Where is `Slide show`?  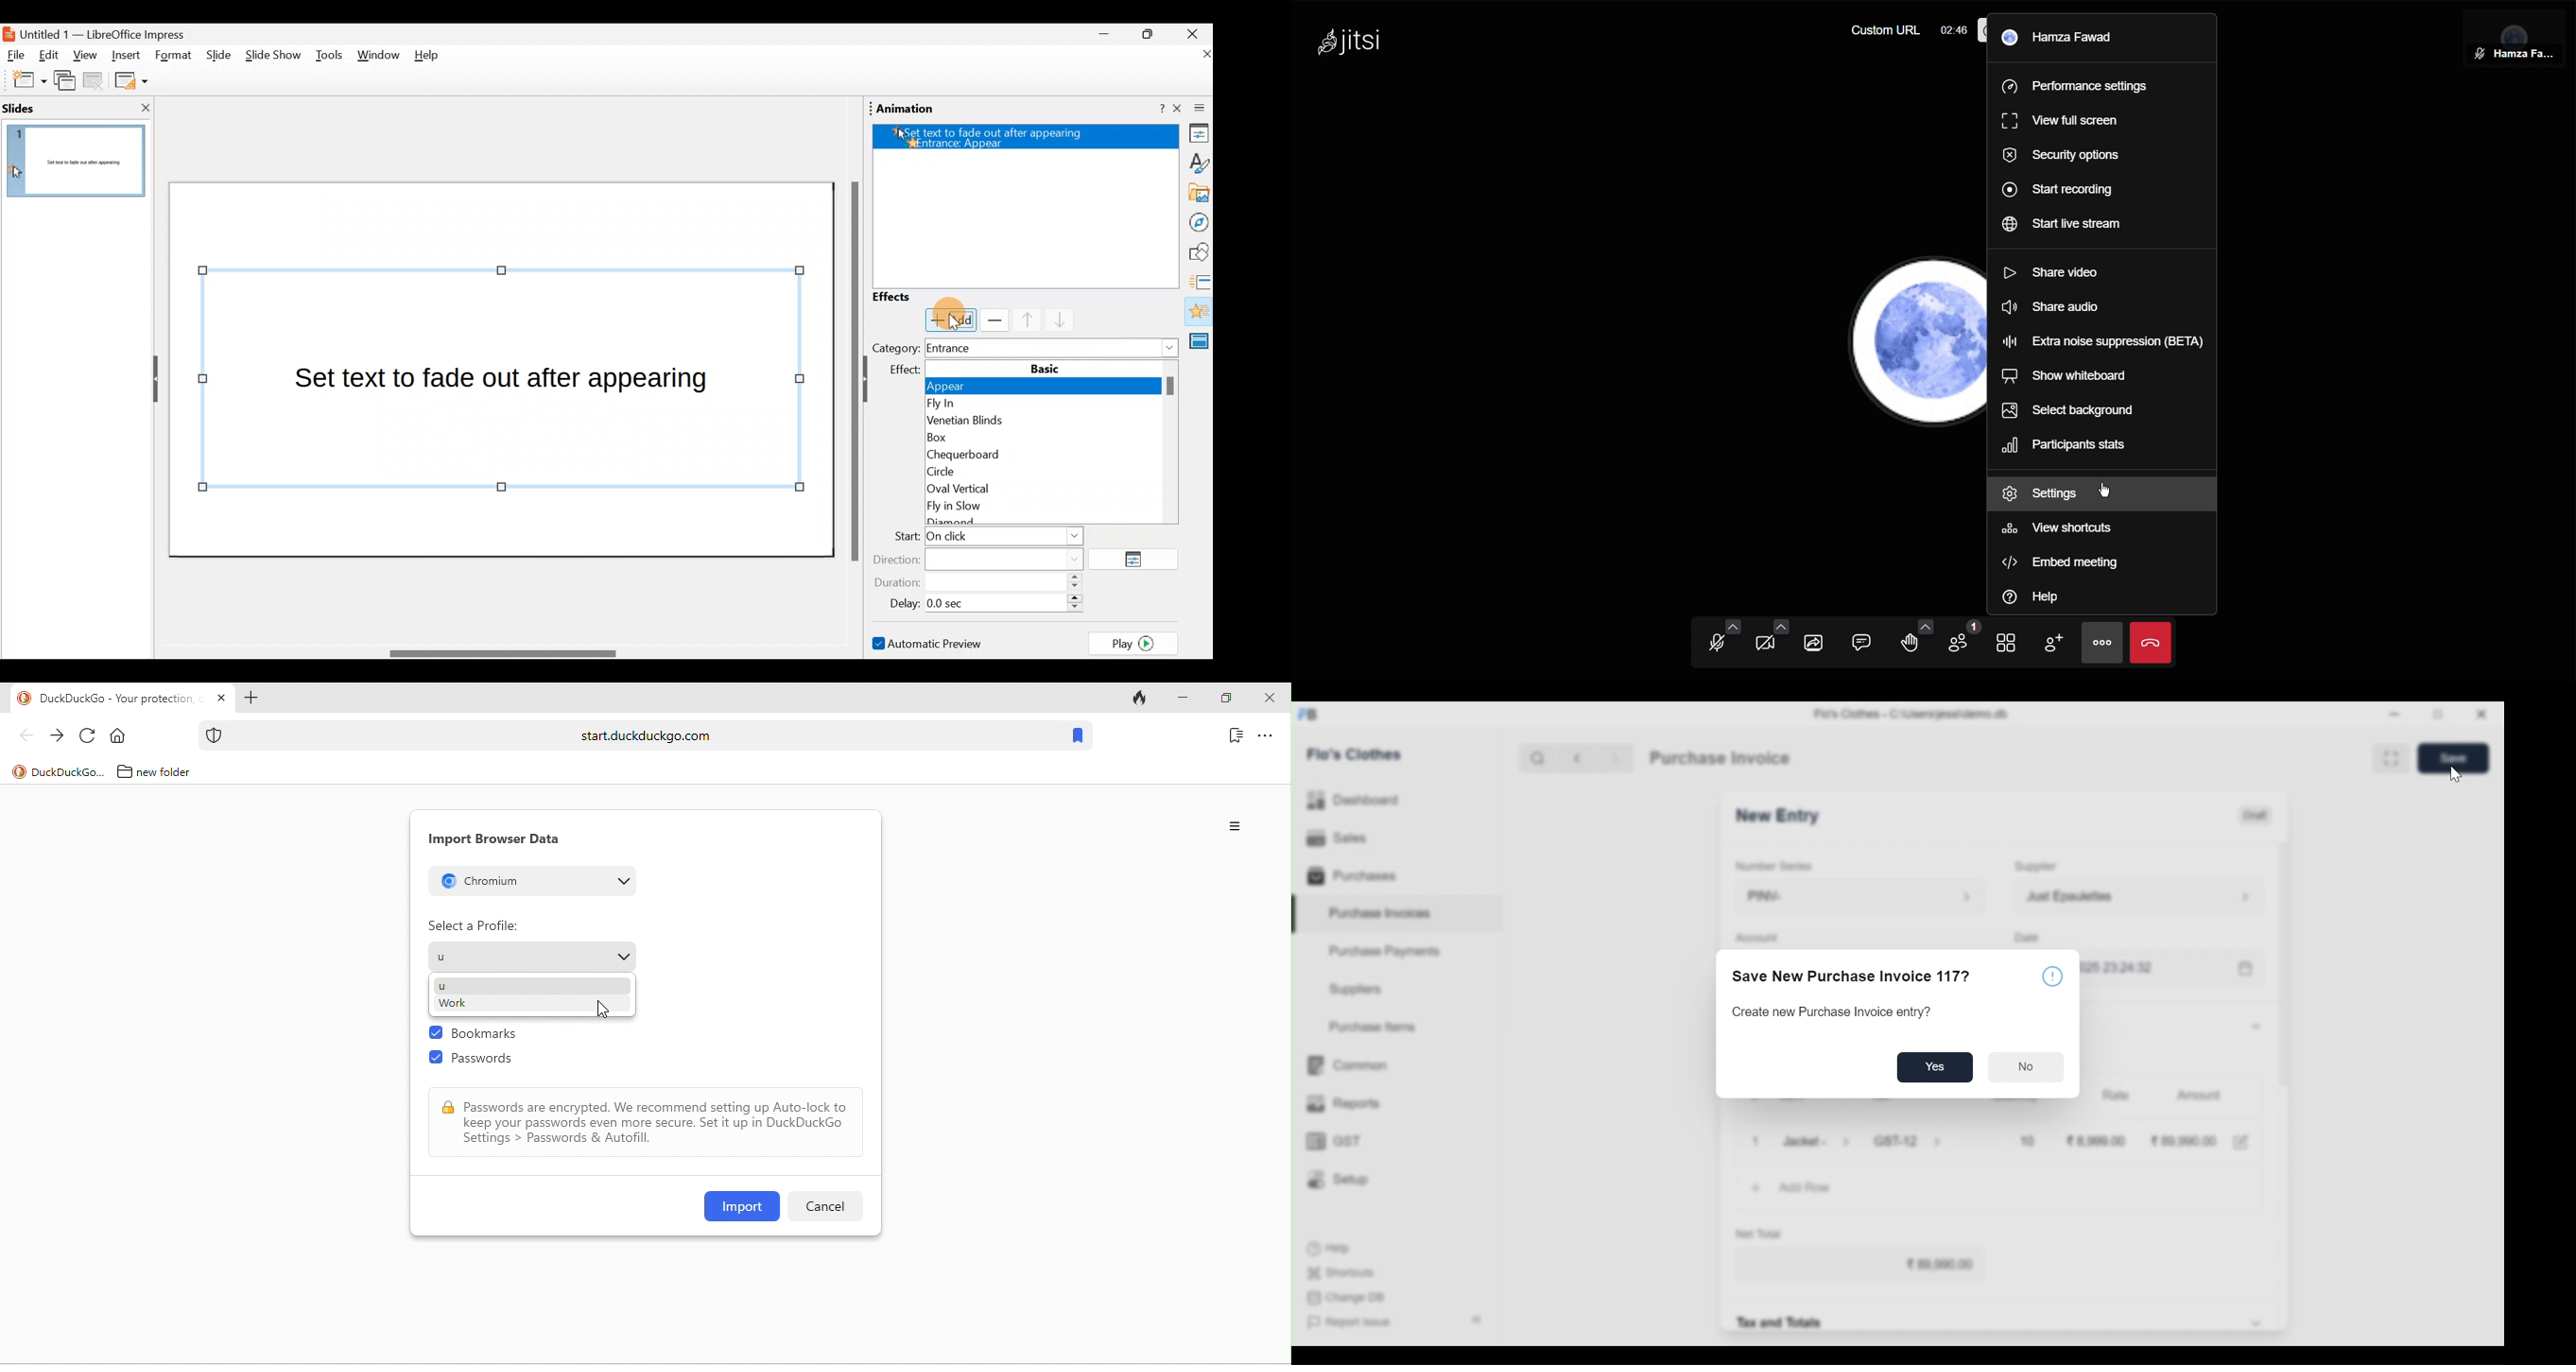 Slide show is located at coordinates (272, 58).